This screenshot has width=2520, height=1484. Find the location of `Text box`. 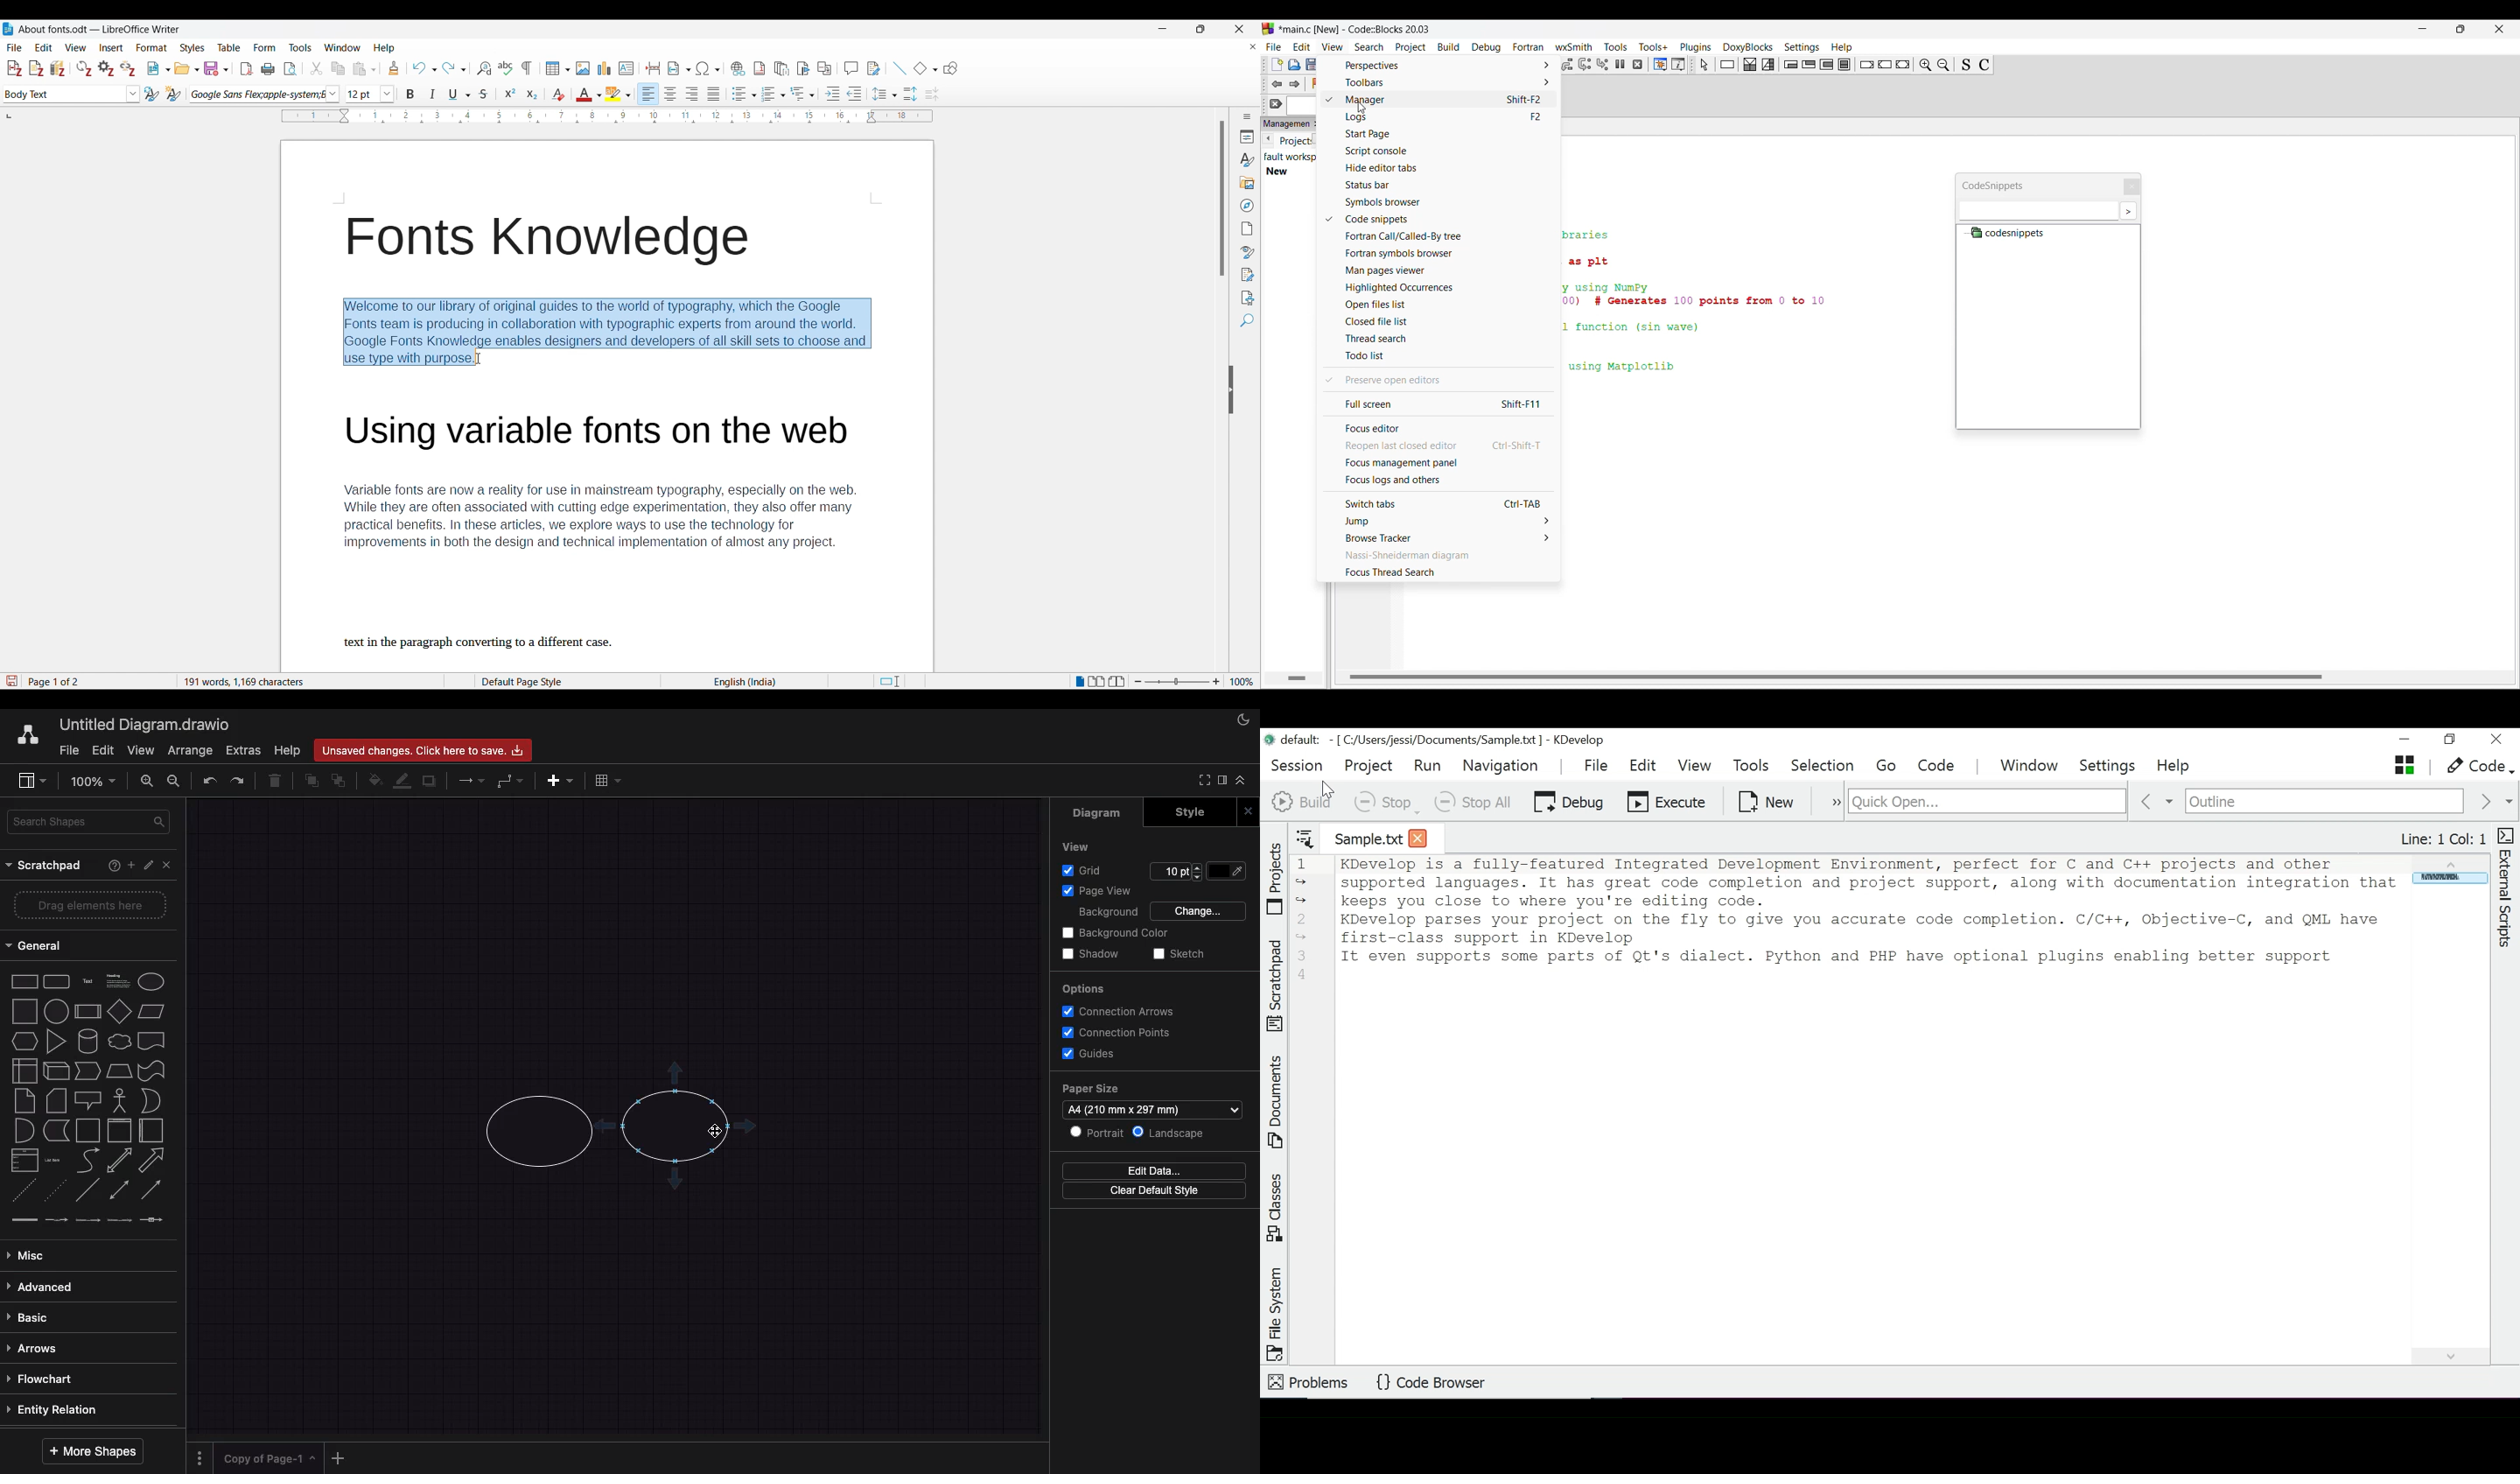

Text box is located at coordinates (2036, 211).